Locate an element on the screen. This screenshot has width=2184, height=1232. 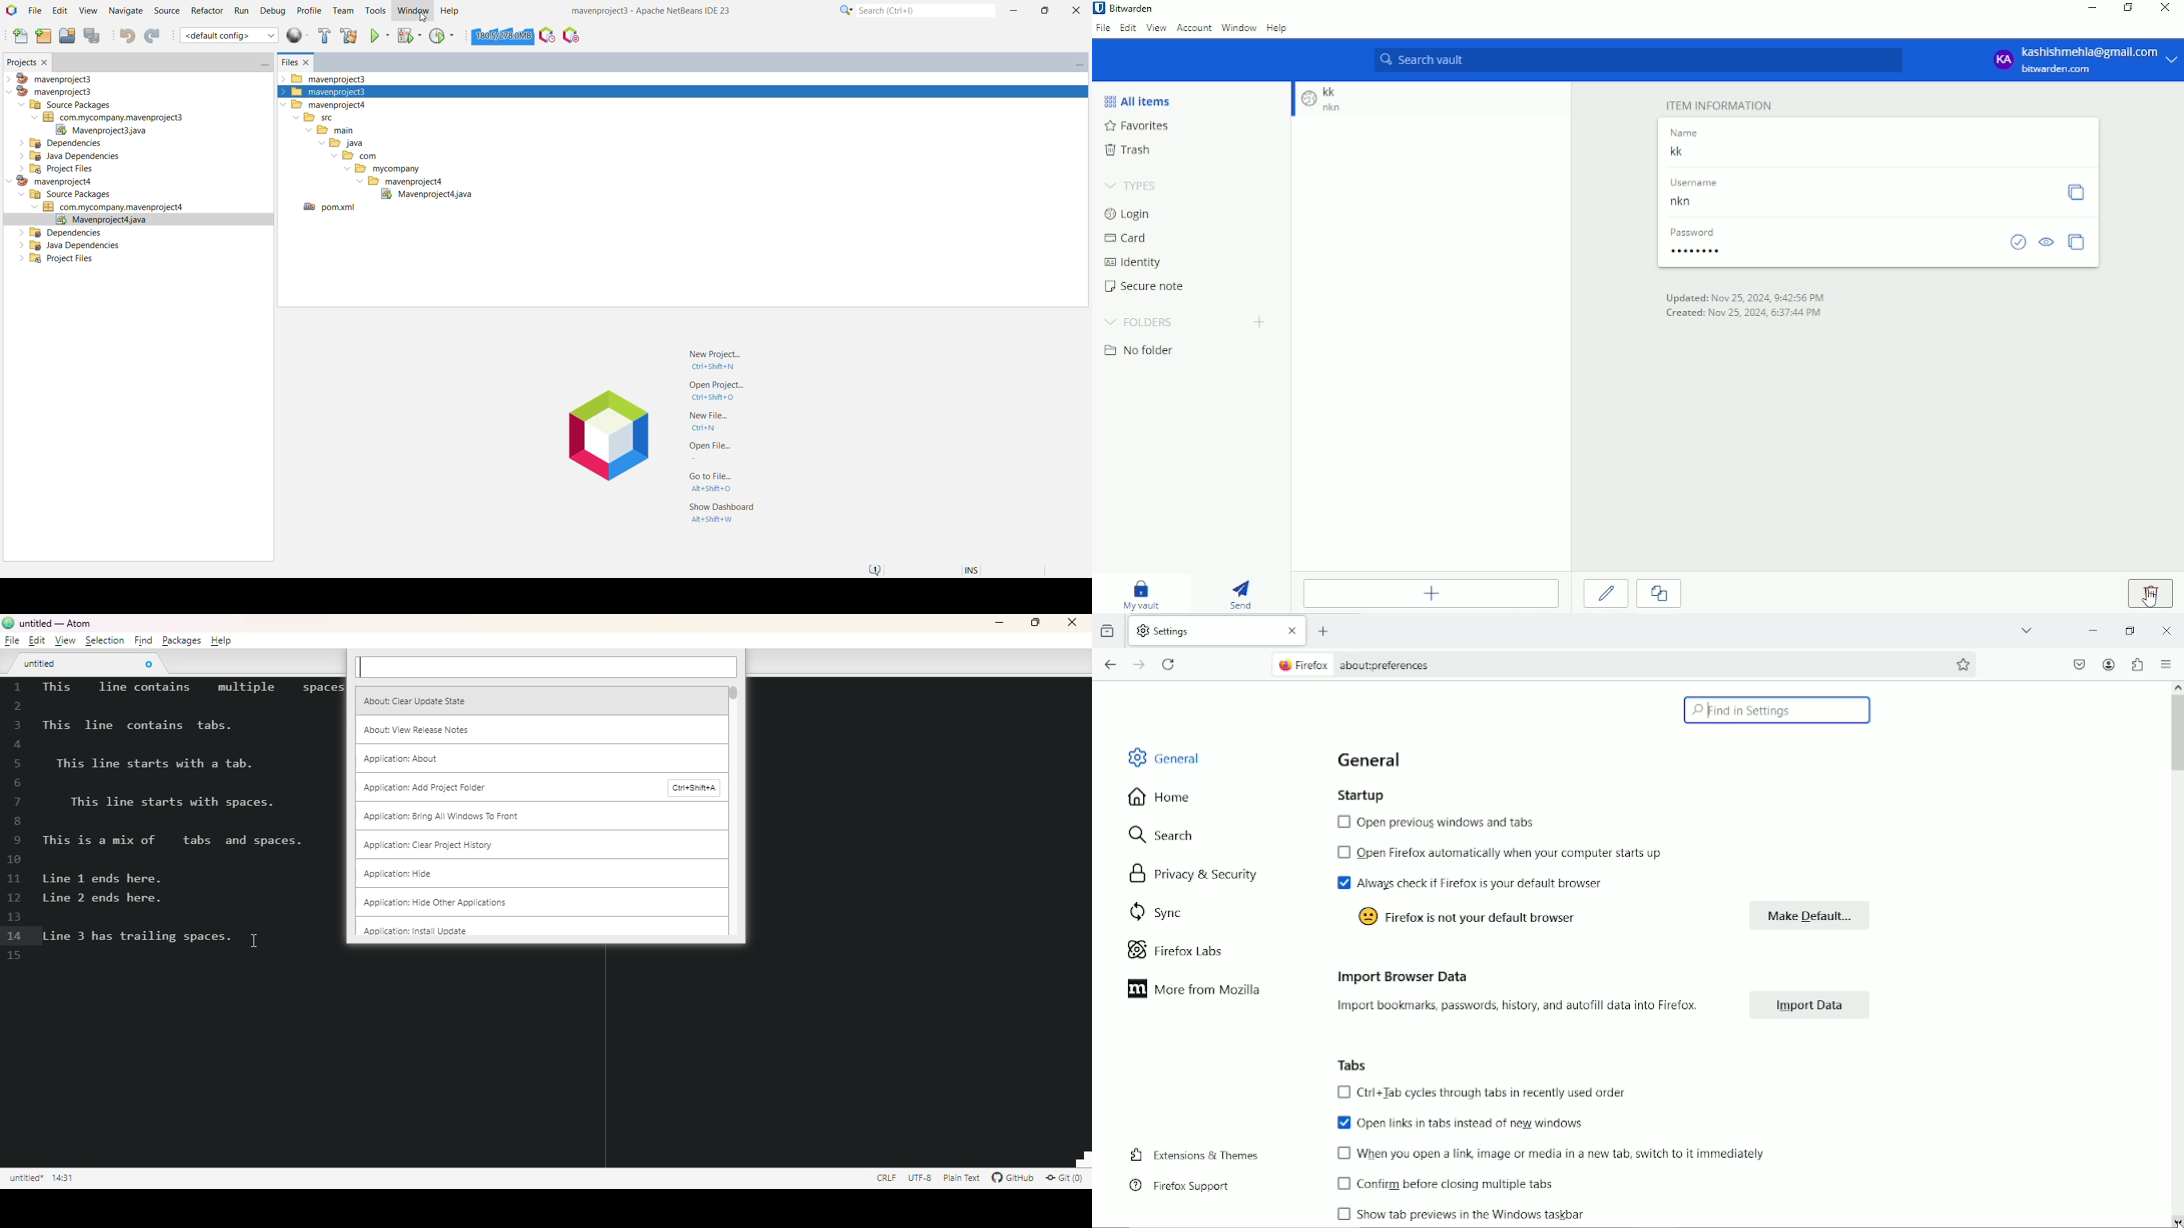
Username is located at coordinates (1853, 203).